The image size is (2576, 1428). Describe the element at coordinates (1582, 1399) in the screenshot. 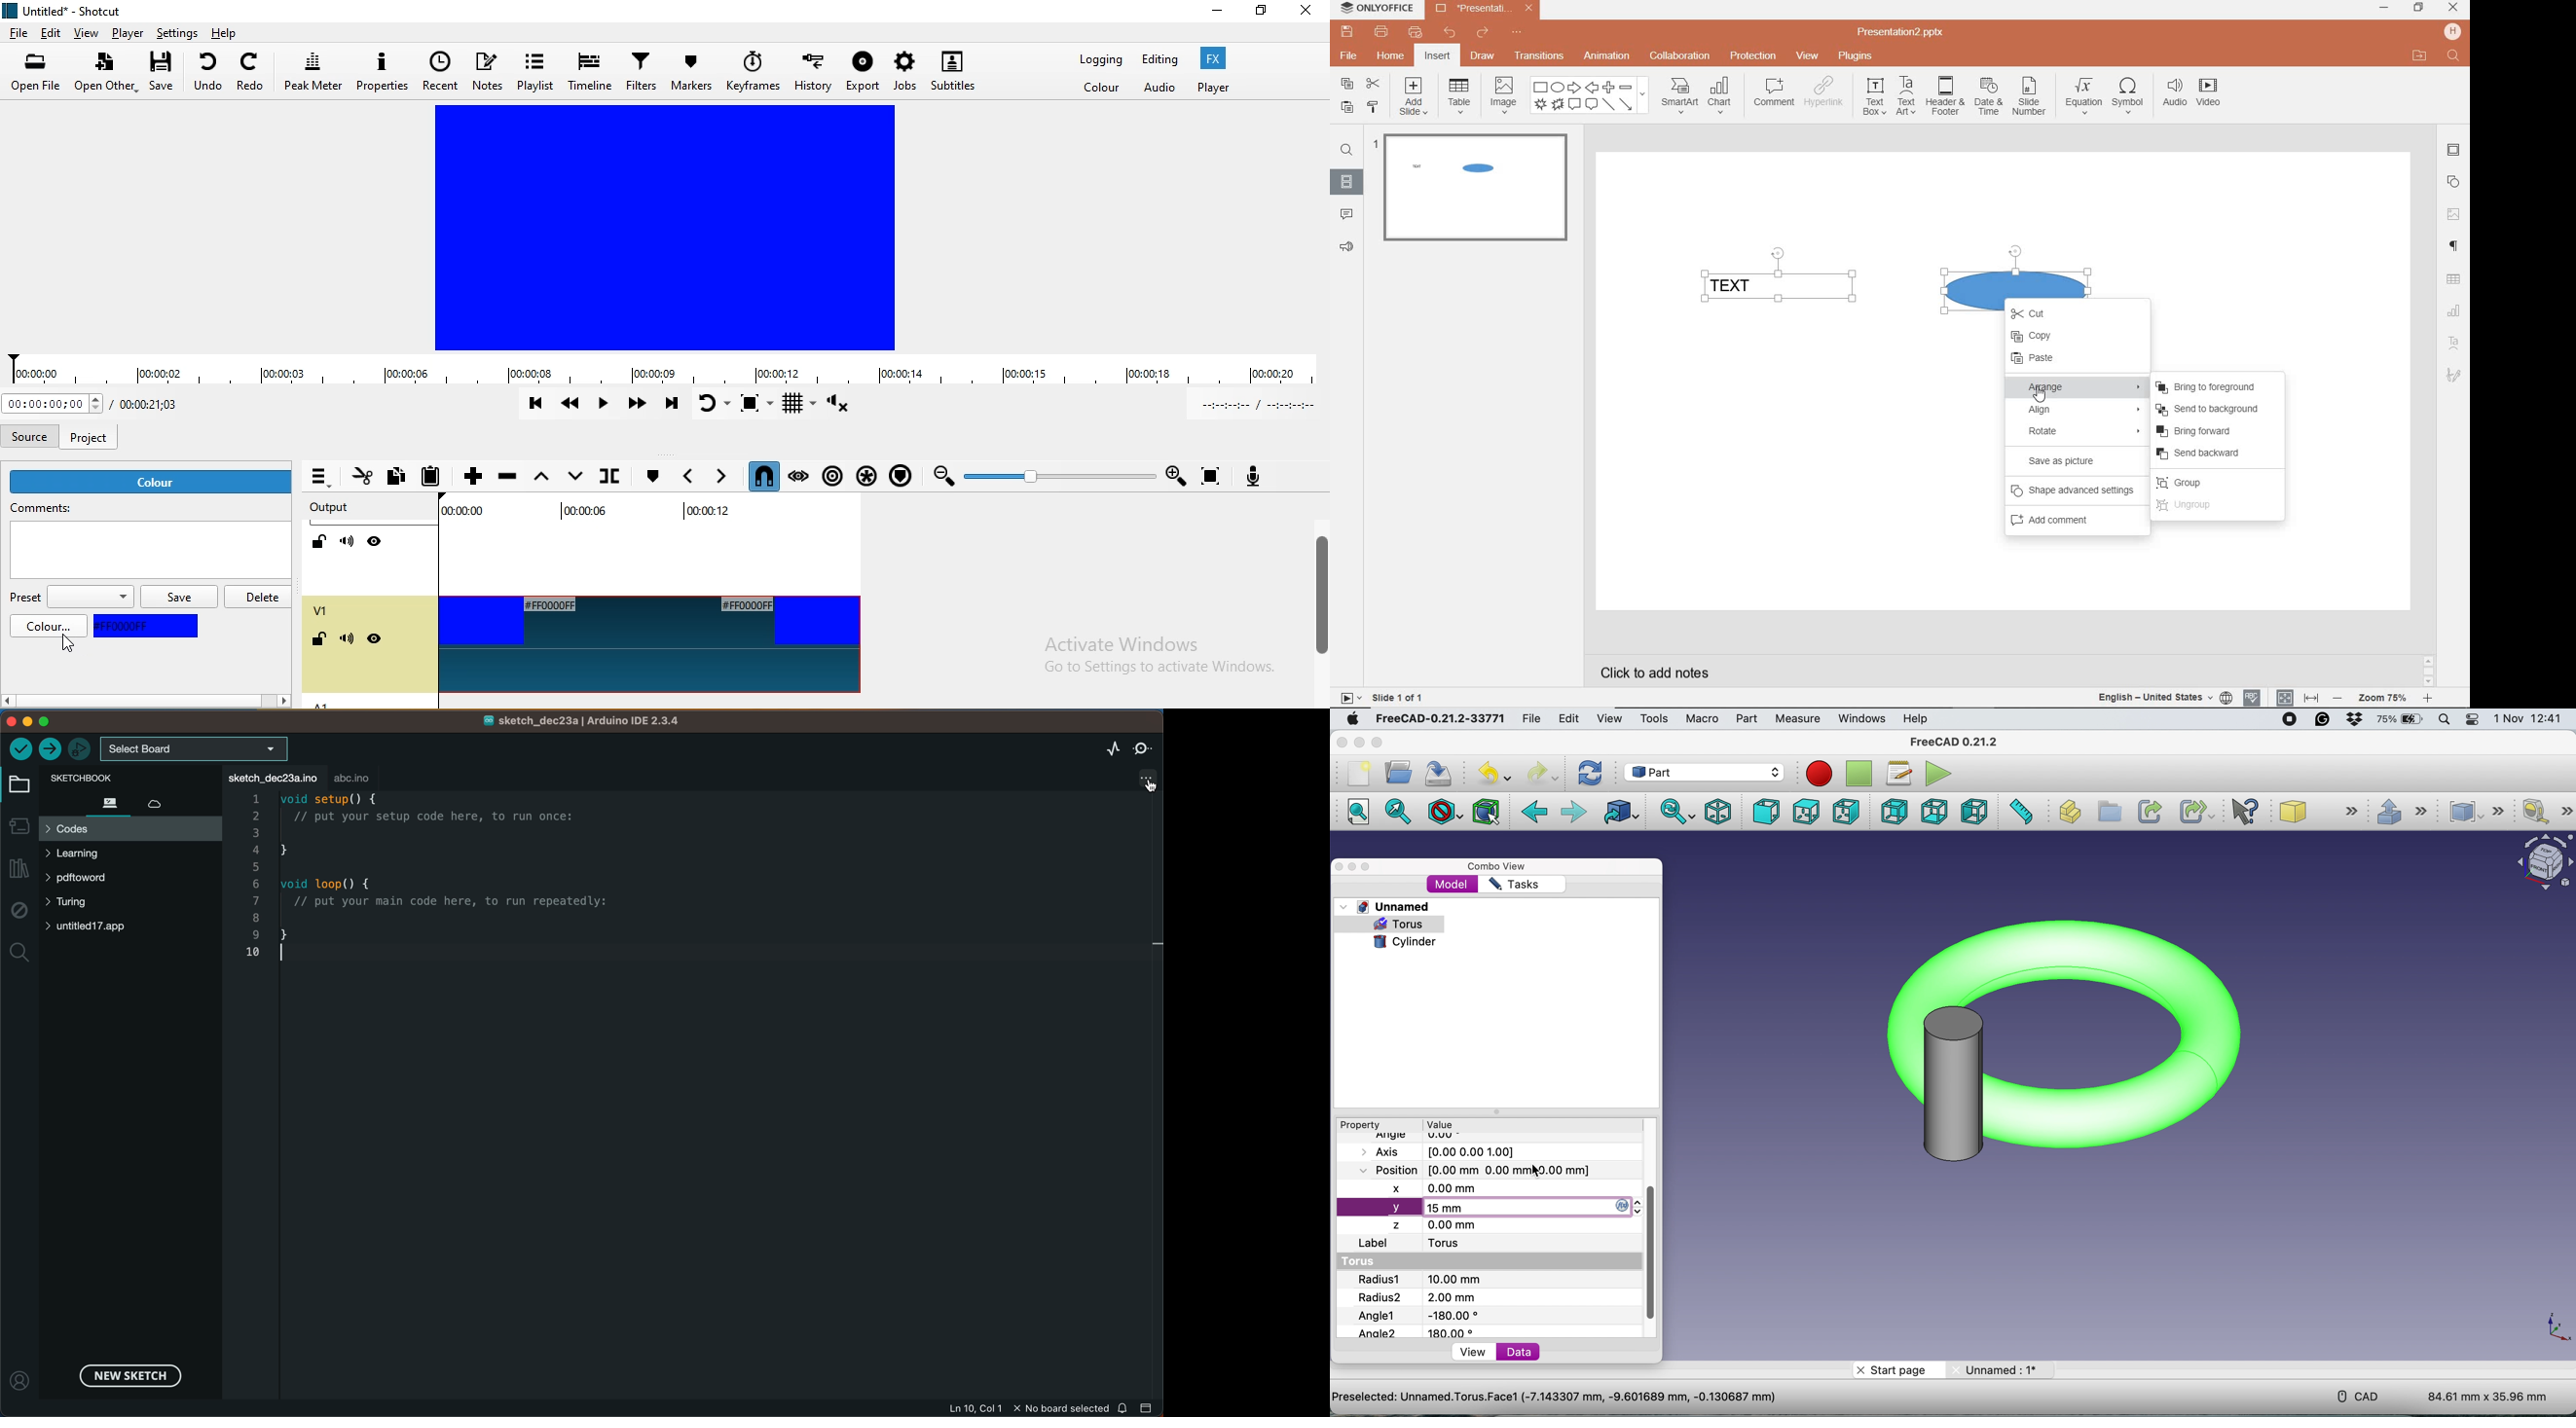

I see `project name` at that location.